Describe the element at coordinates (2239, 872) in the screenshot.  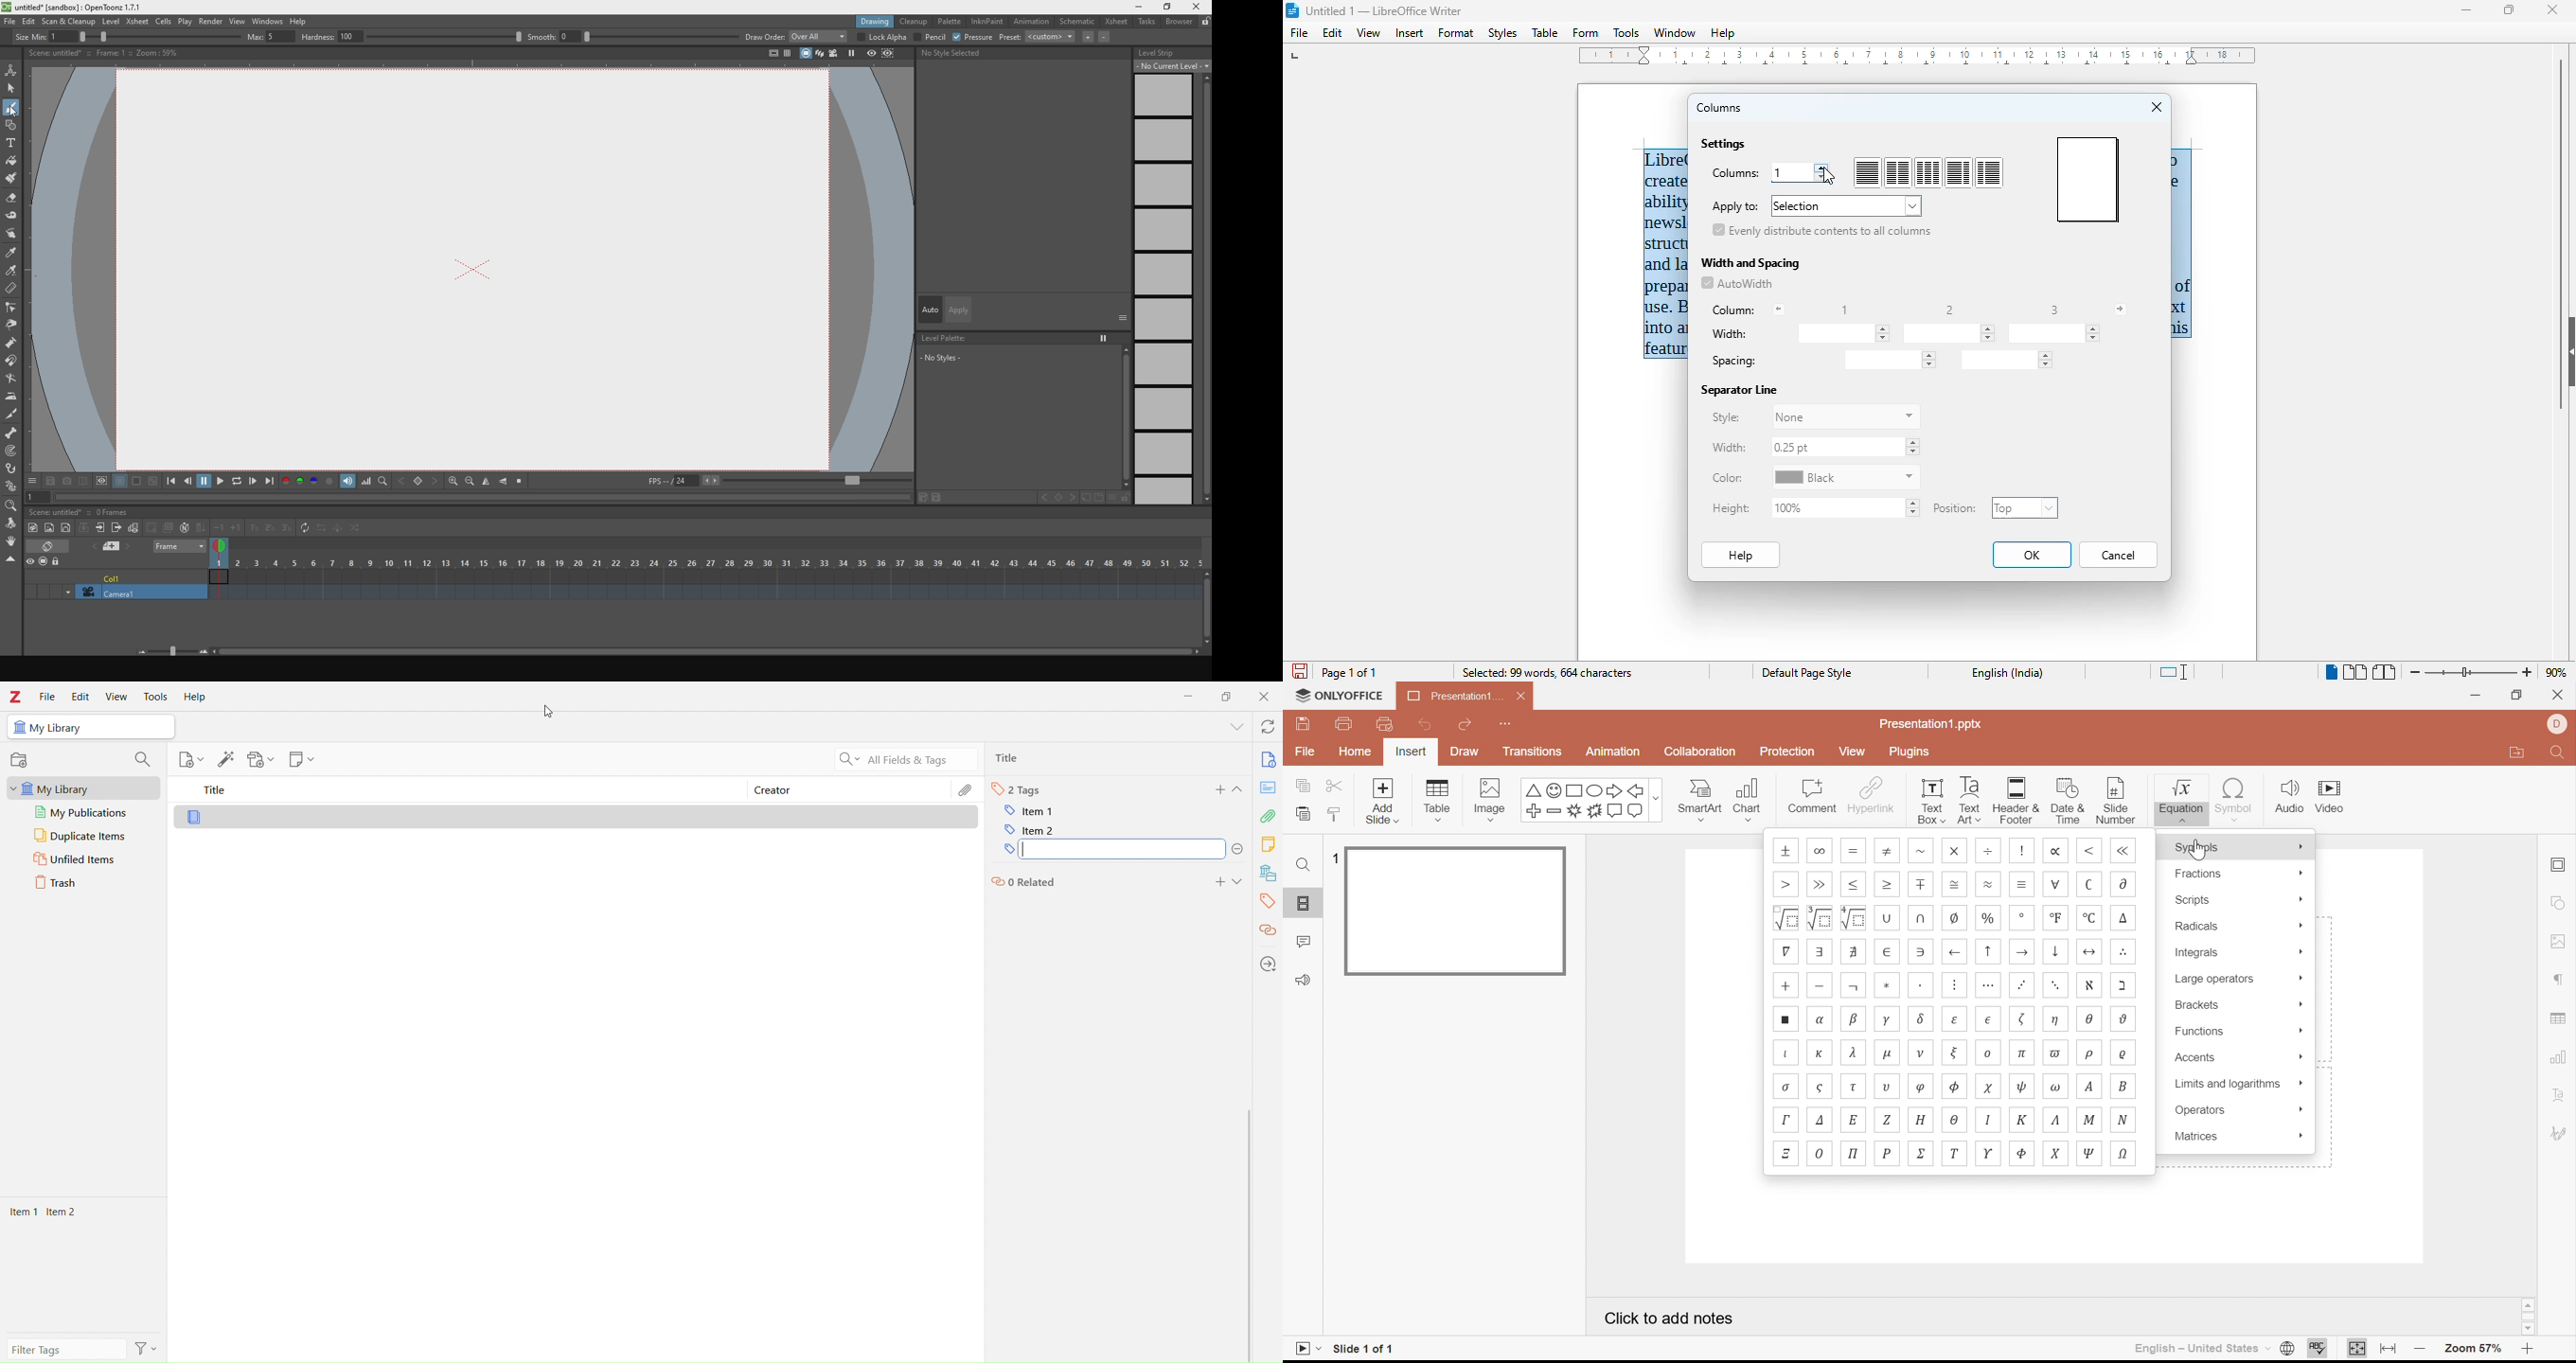
I see `Fractions` at that location.